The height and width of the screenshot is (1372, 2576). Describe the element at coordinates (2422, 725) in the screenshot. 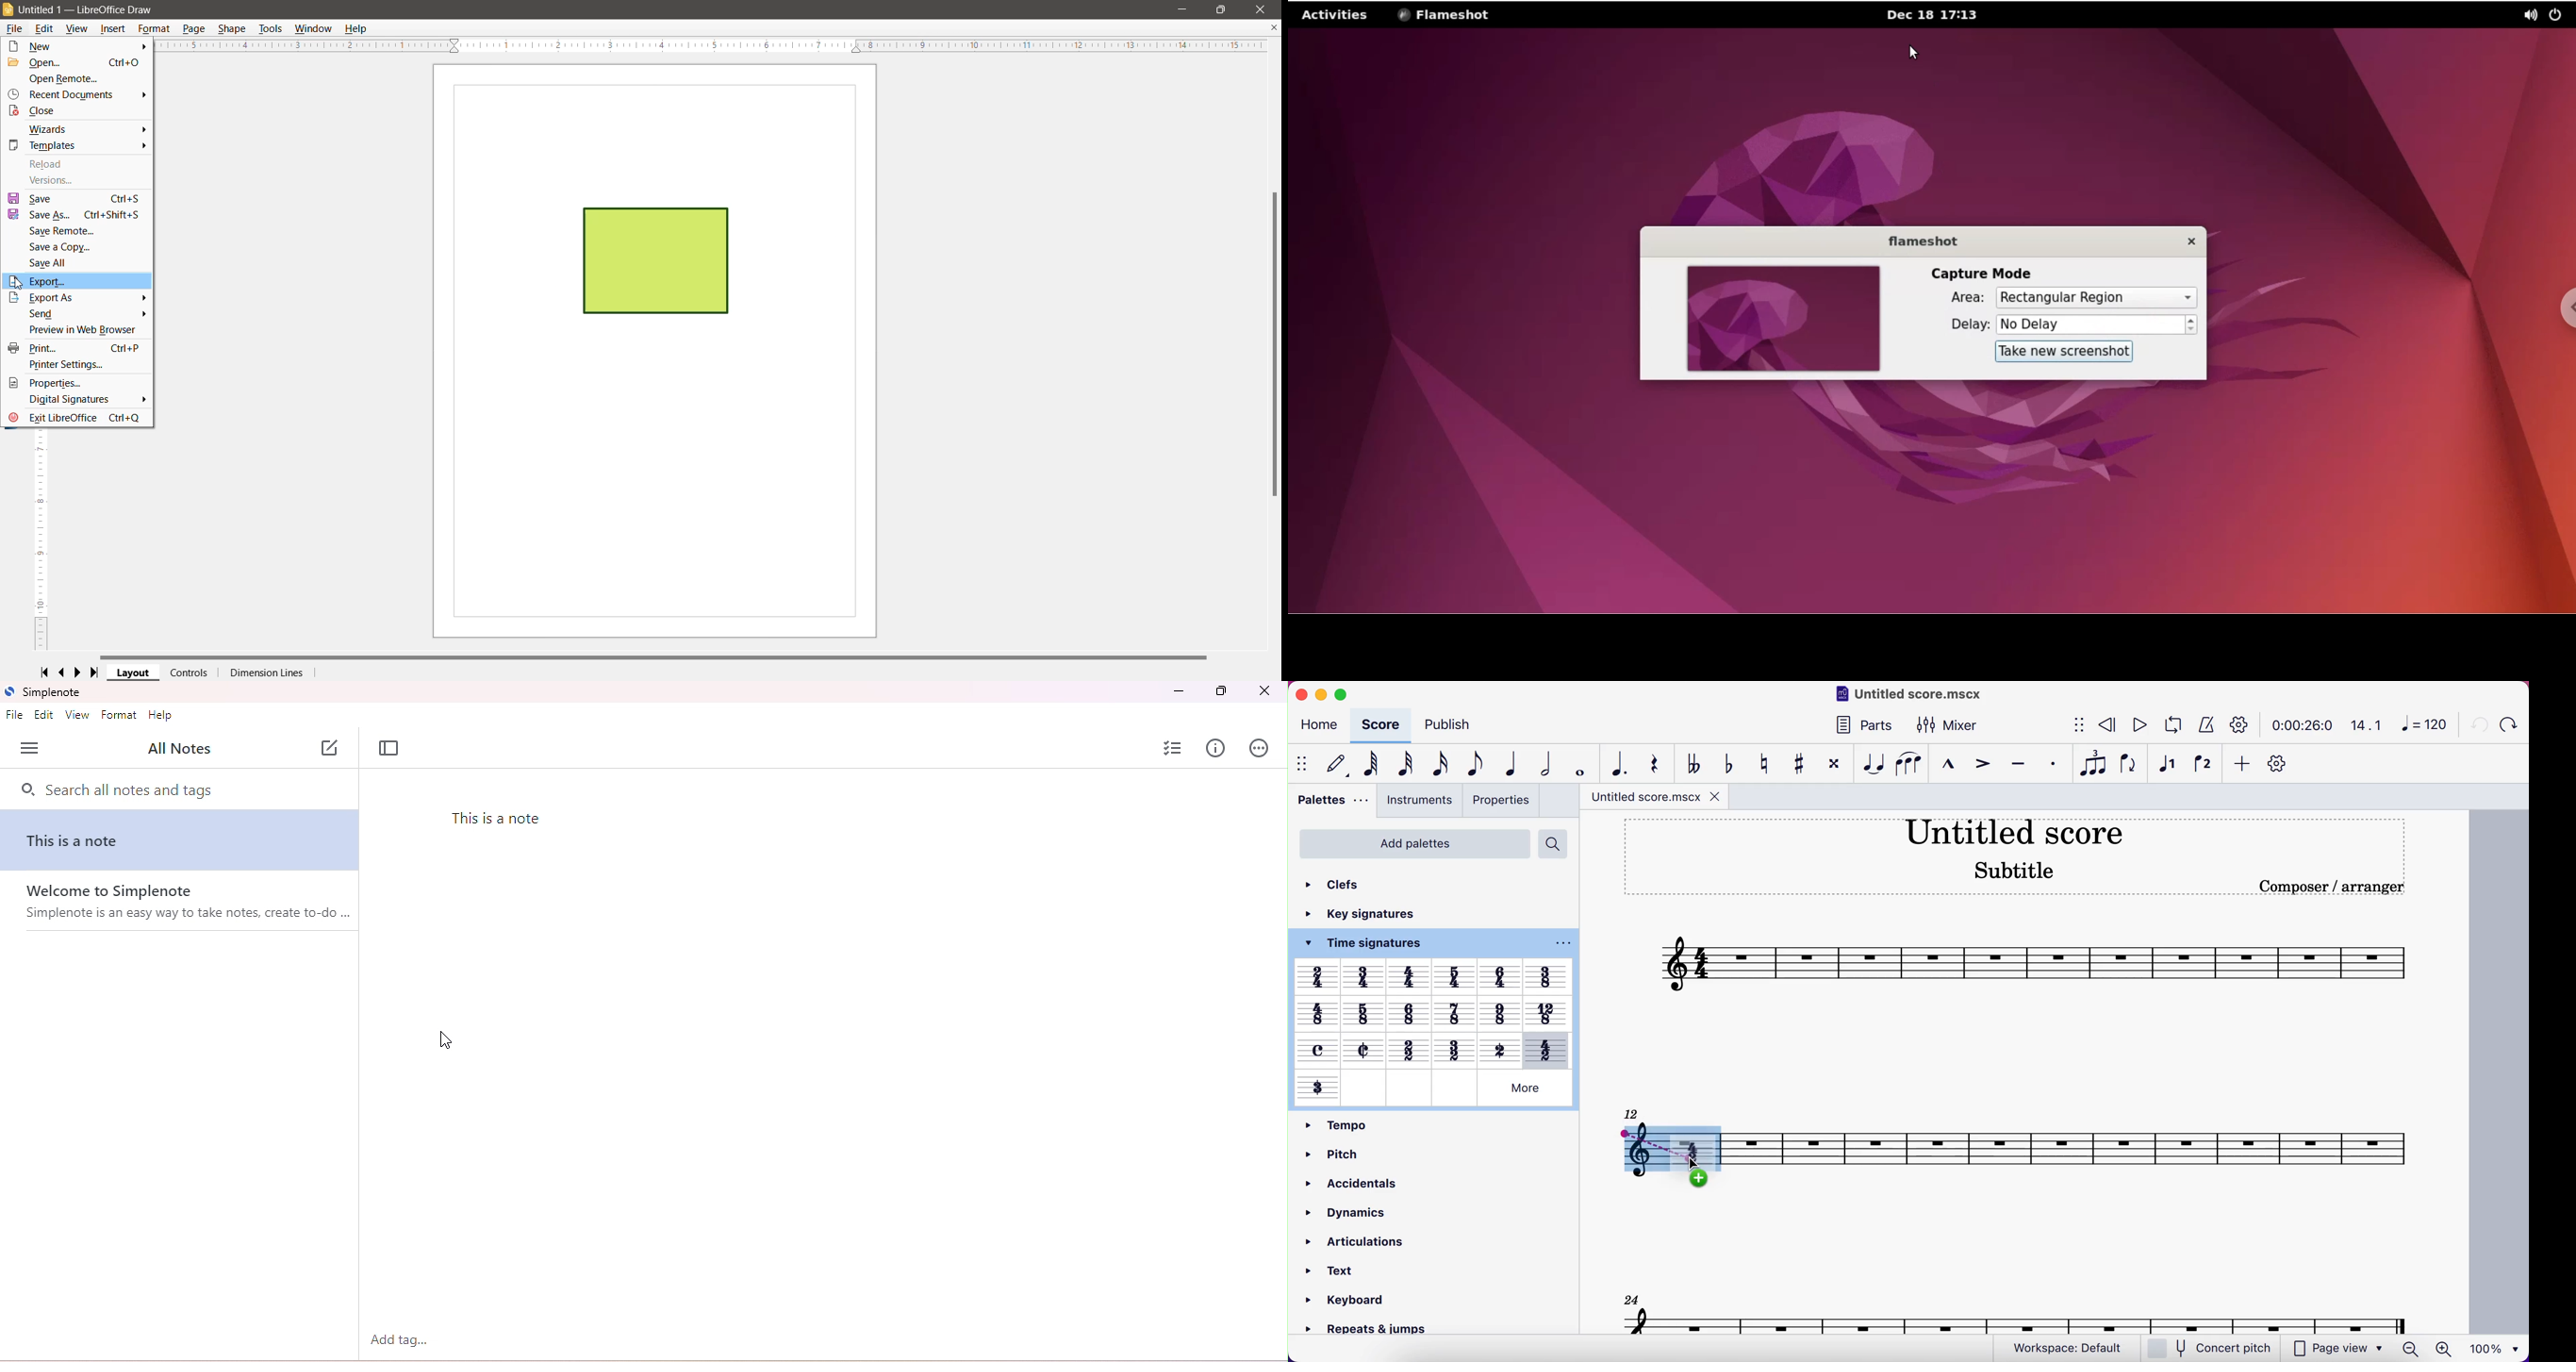

I see `120` at that location.